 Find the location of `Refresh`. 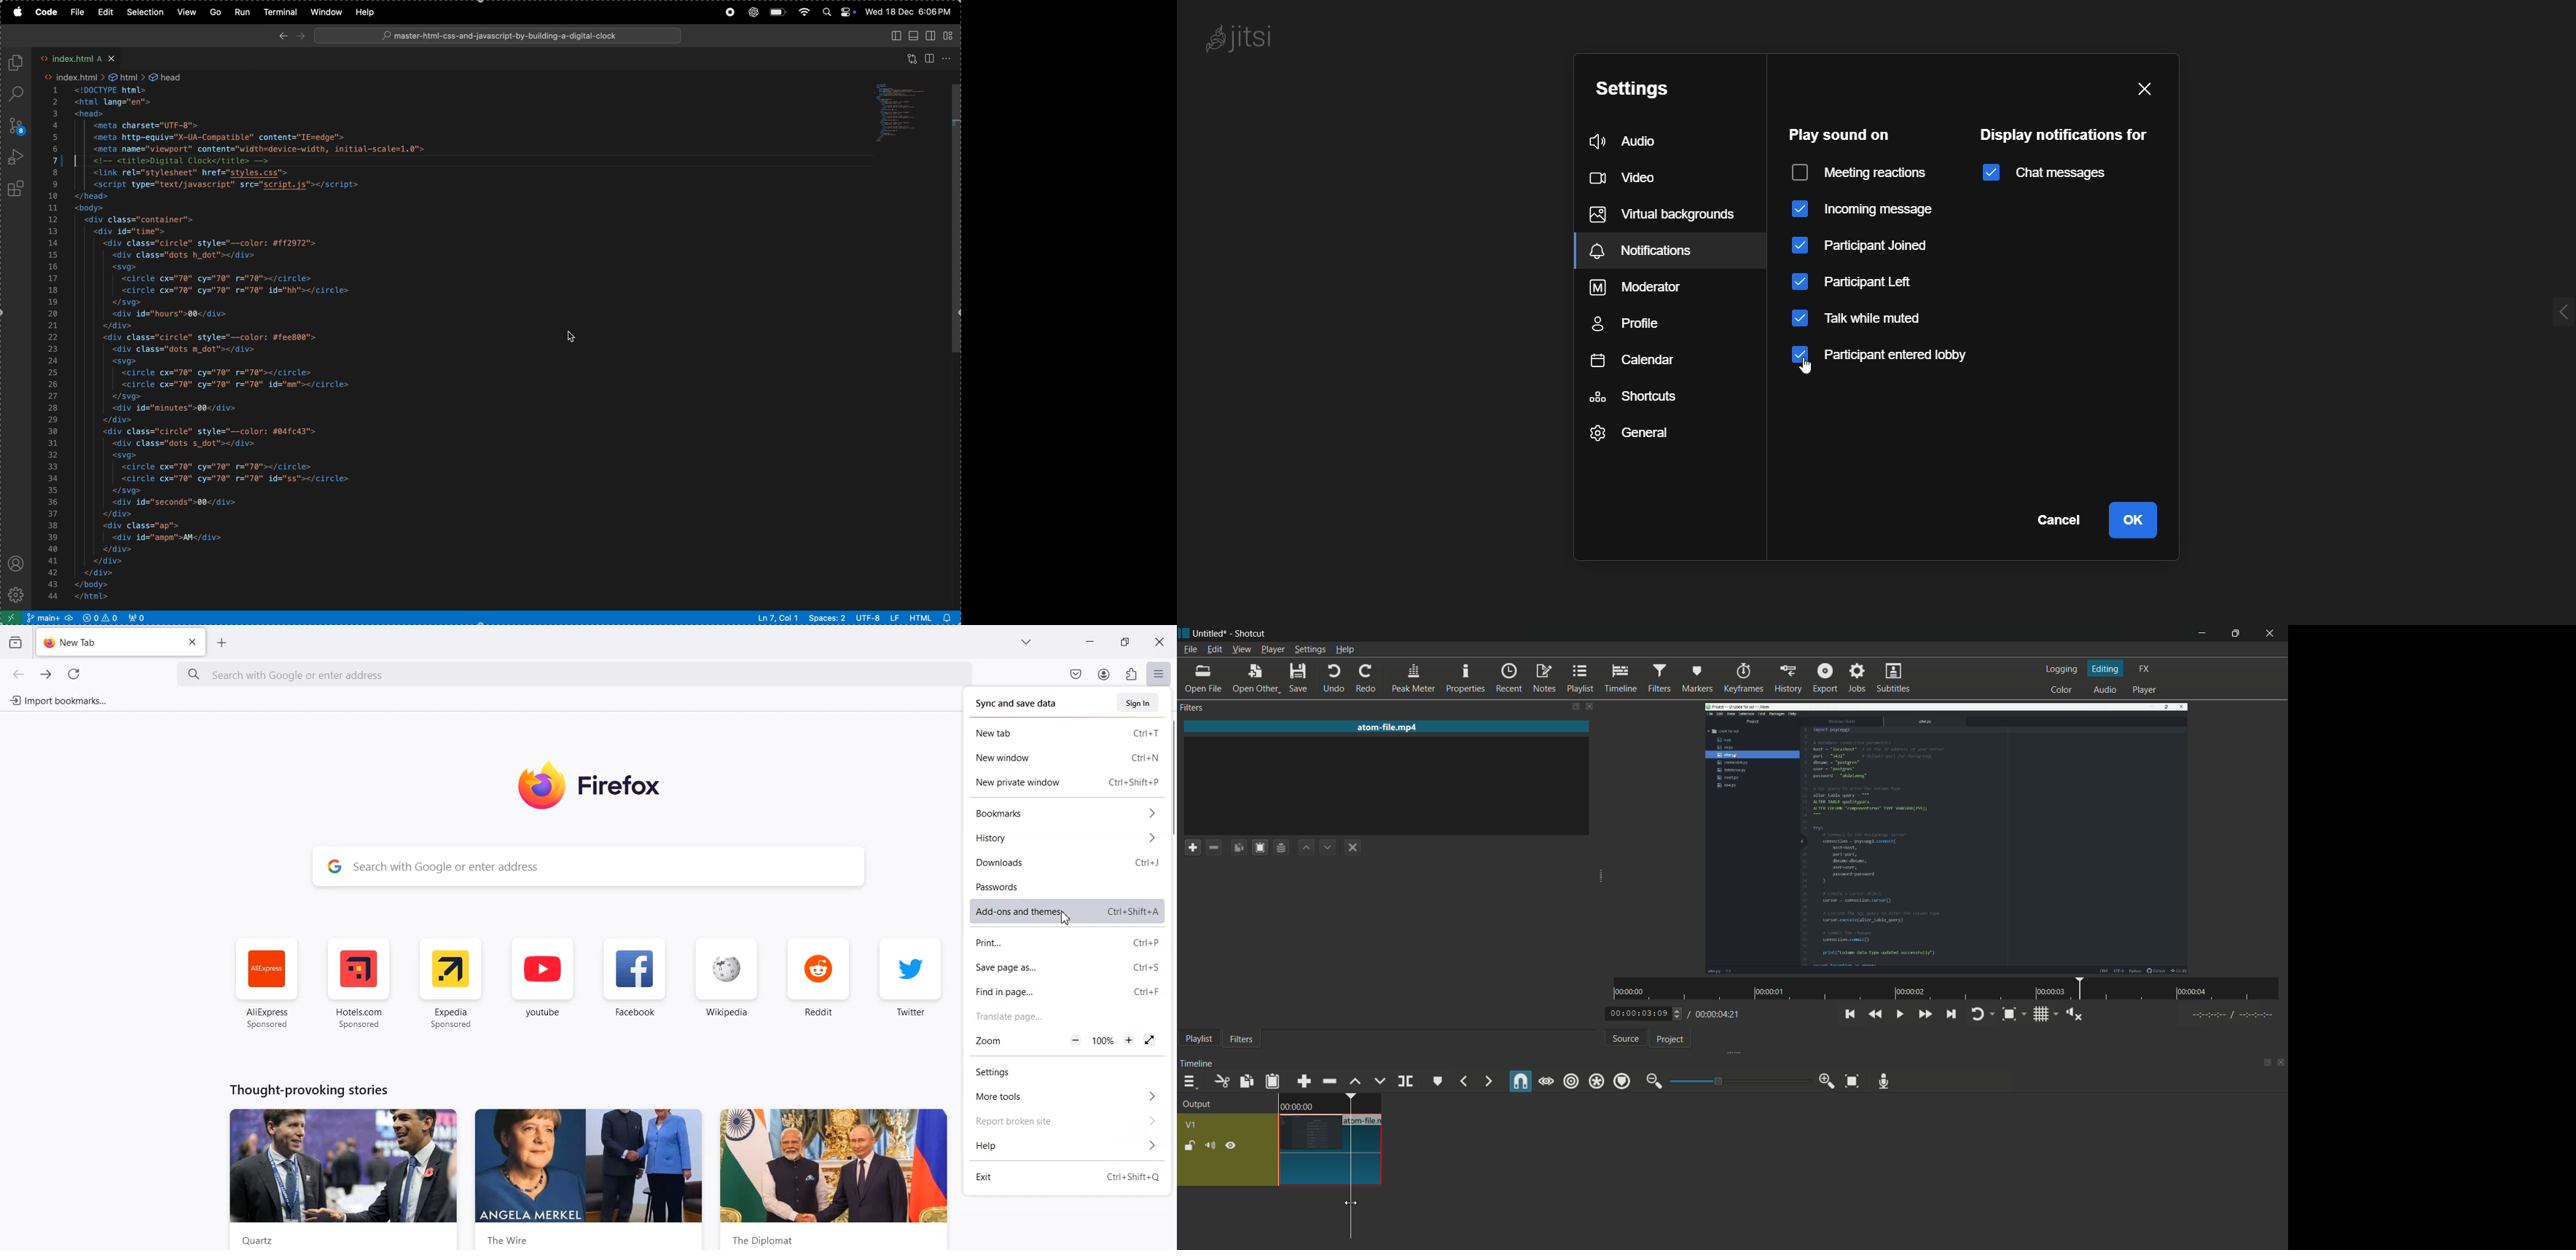

Refresh is located at coordinates (74, 674).